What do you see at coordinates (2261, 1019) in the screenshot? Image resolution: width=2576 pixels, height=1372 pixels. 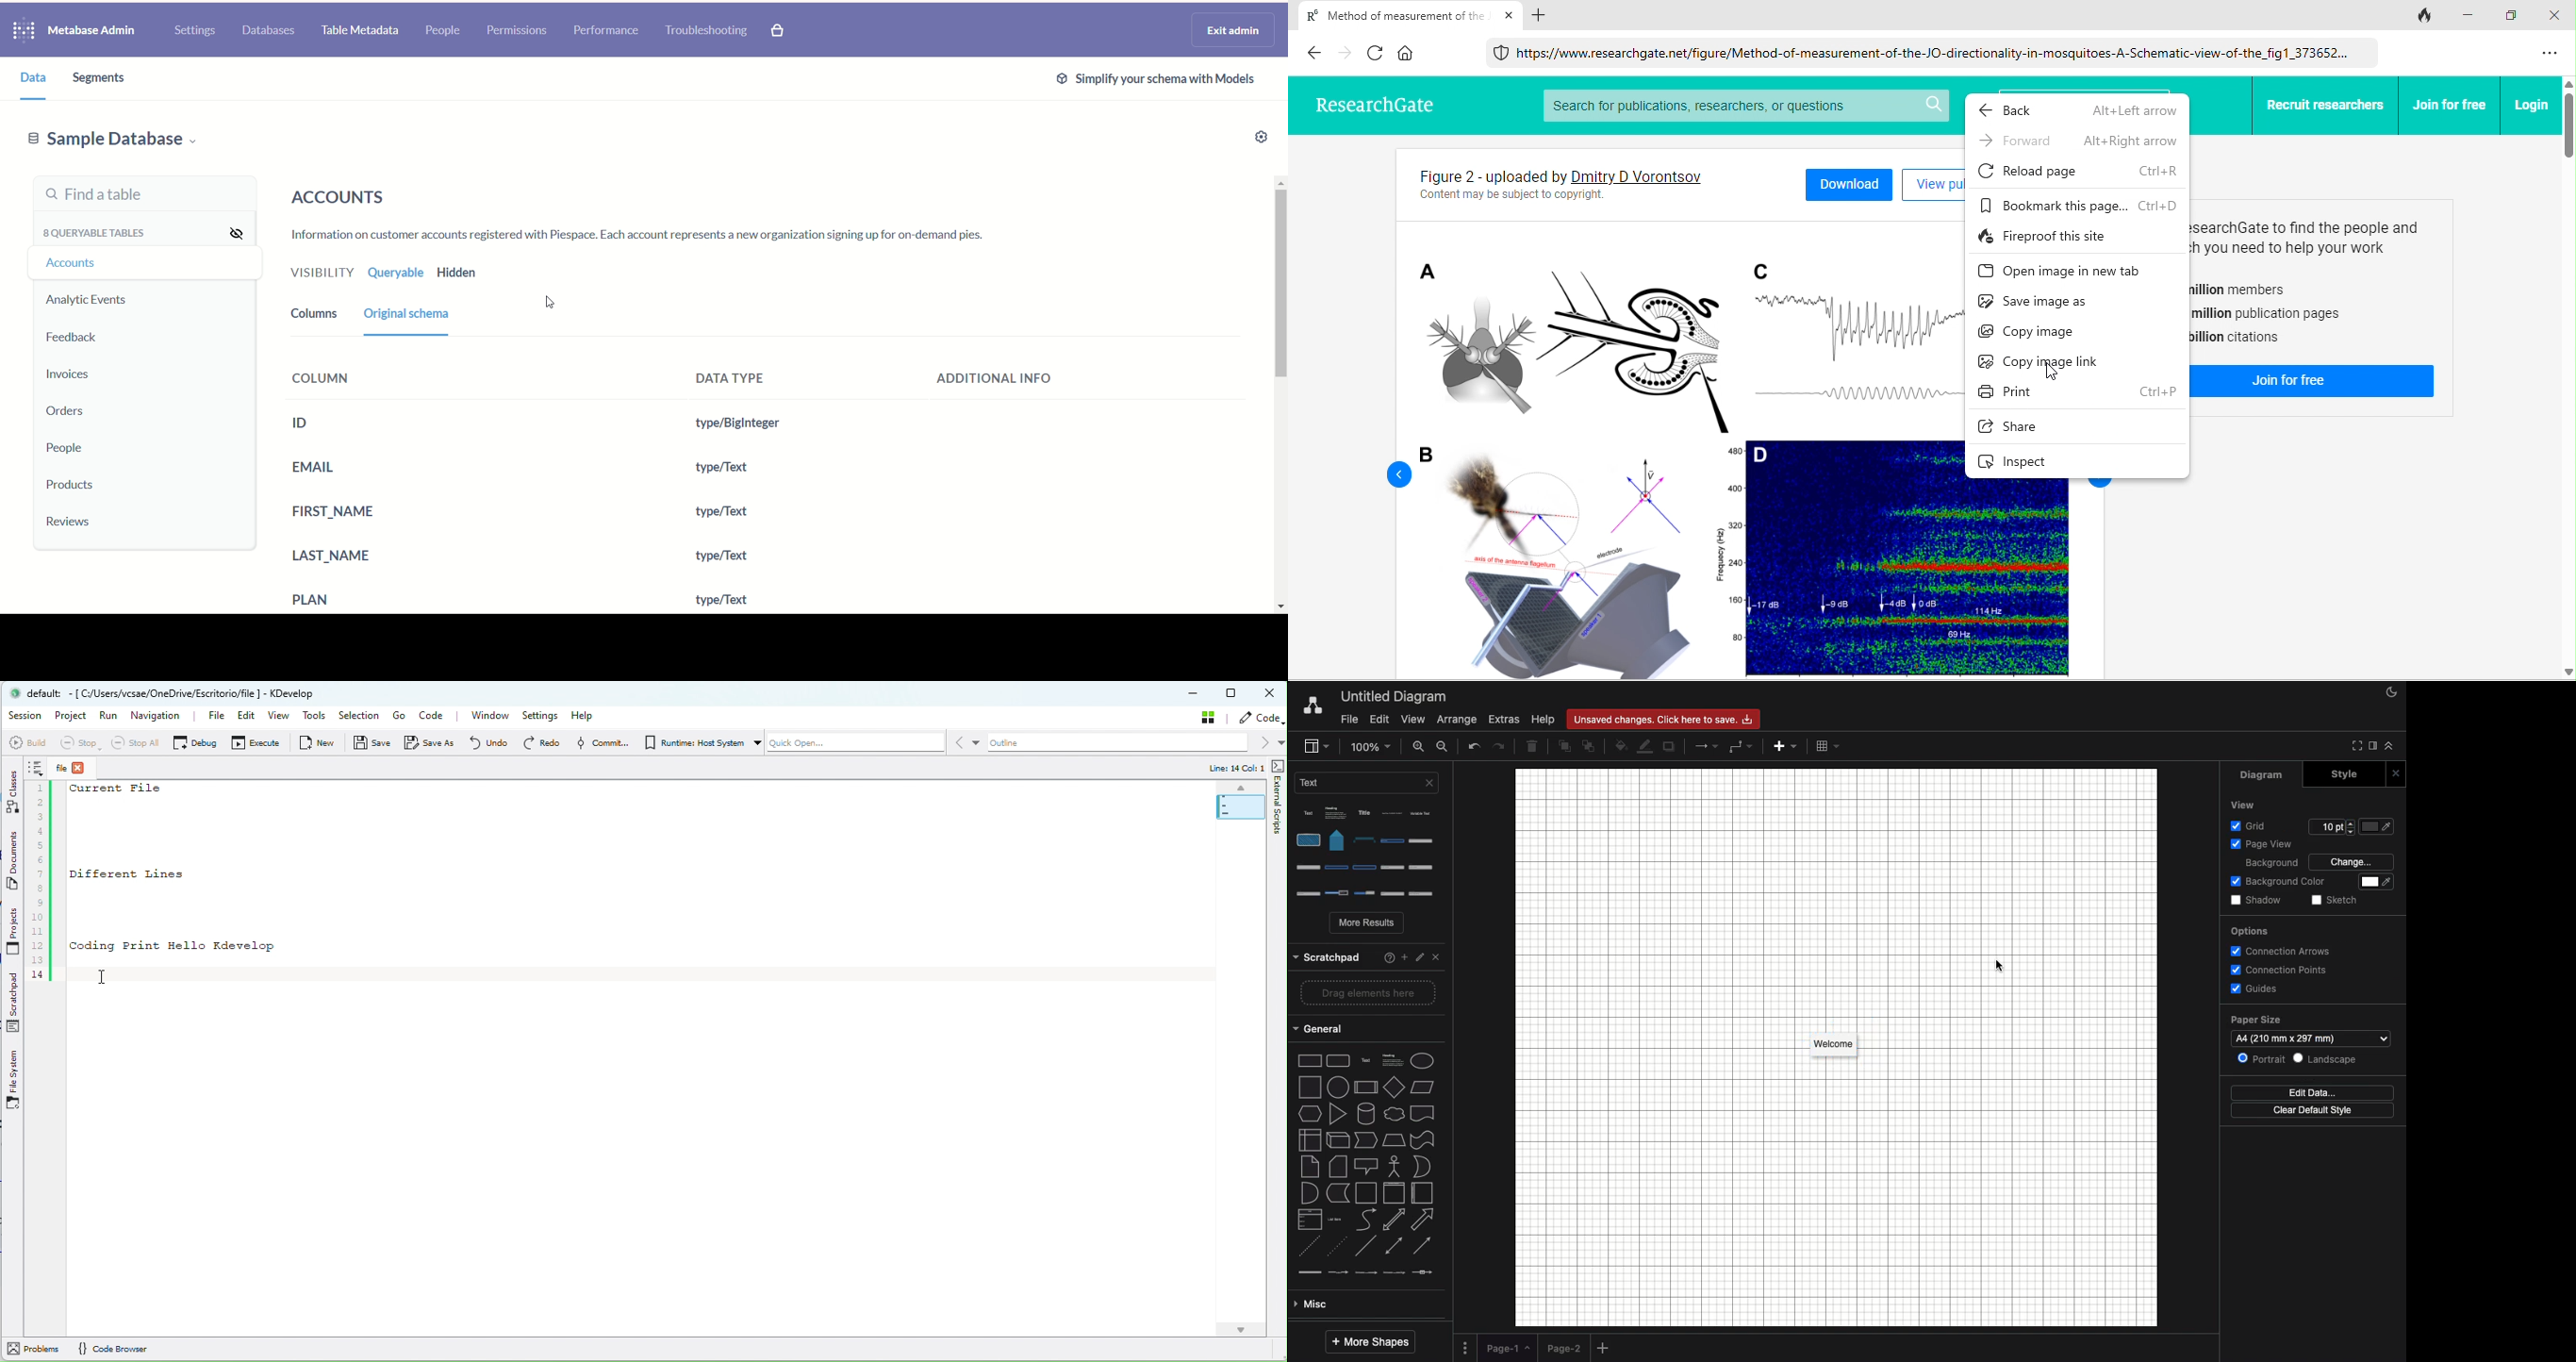 I see `paper size` at bounding box center [2261, 1019].